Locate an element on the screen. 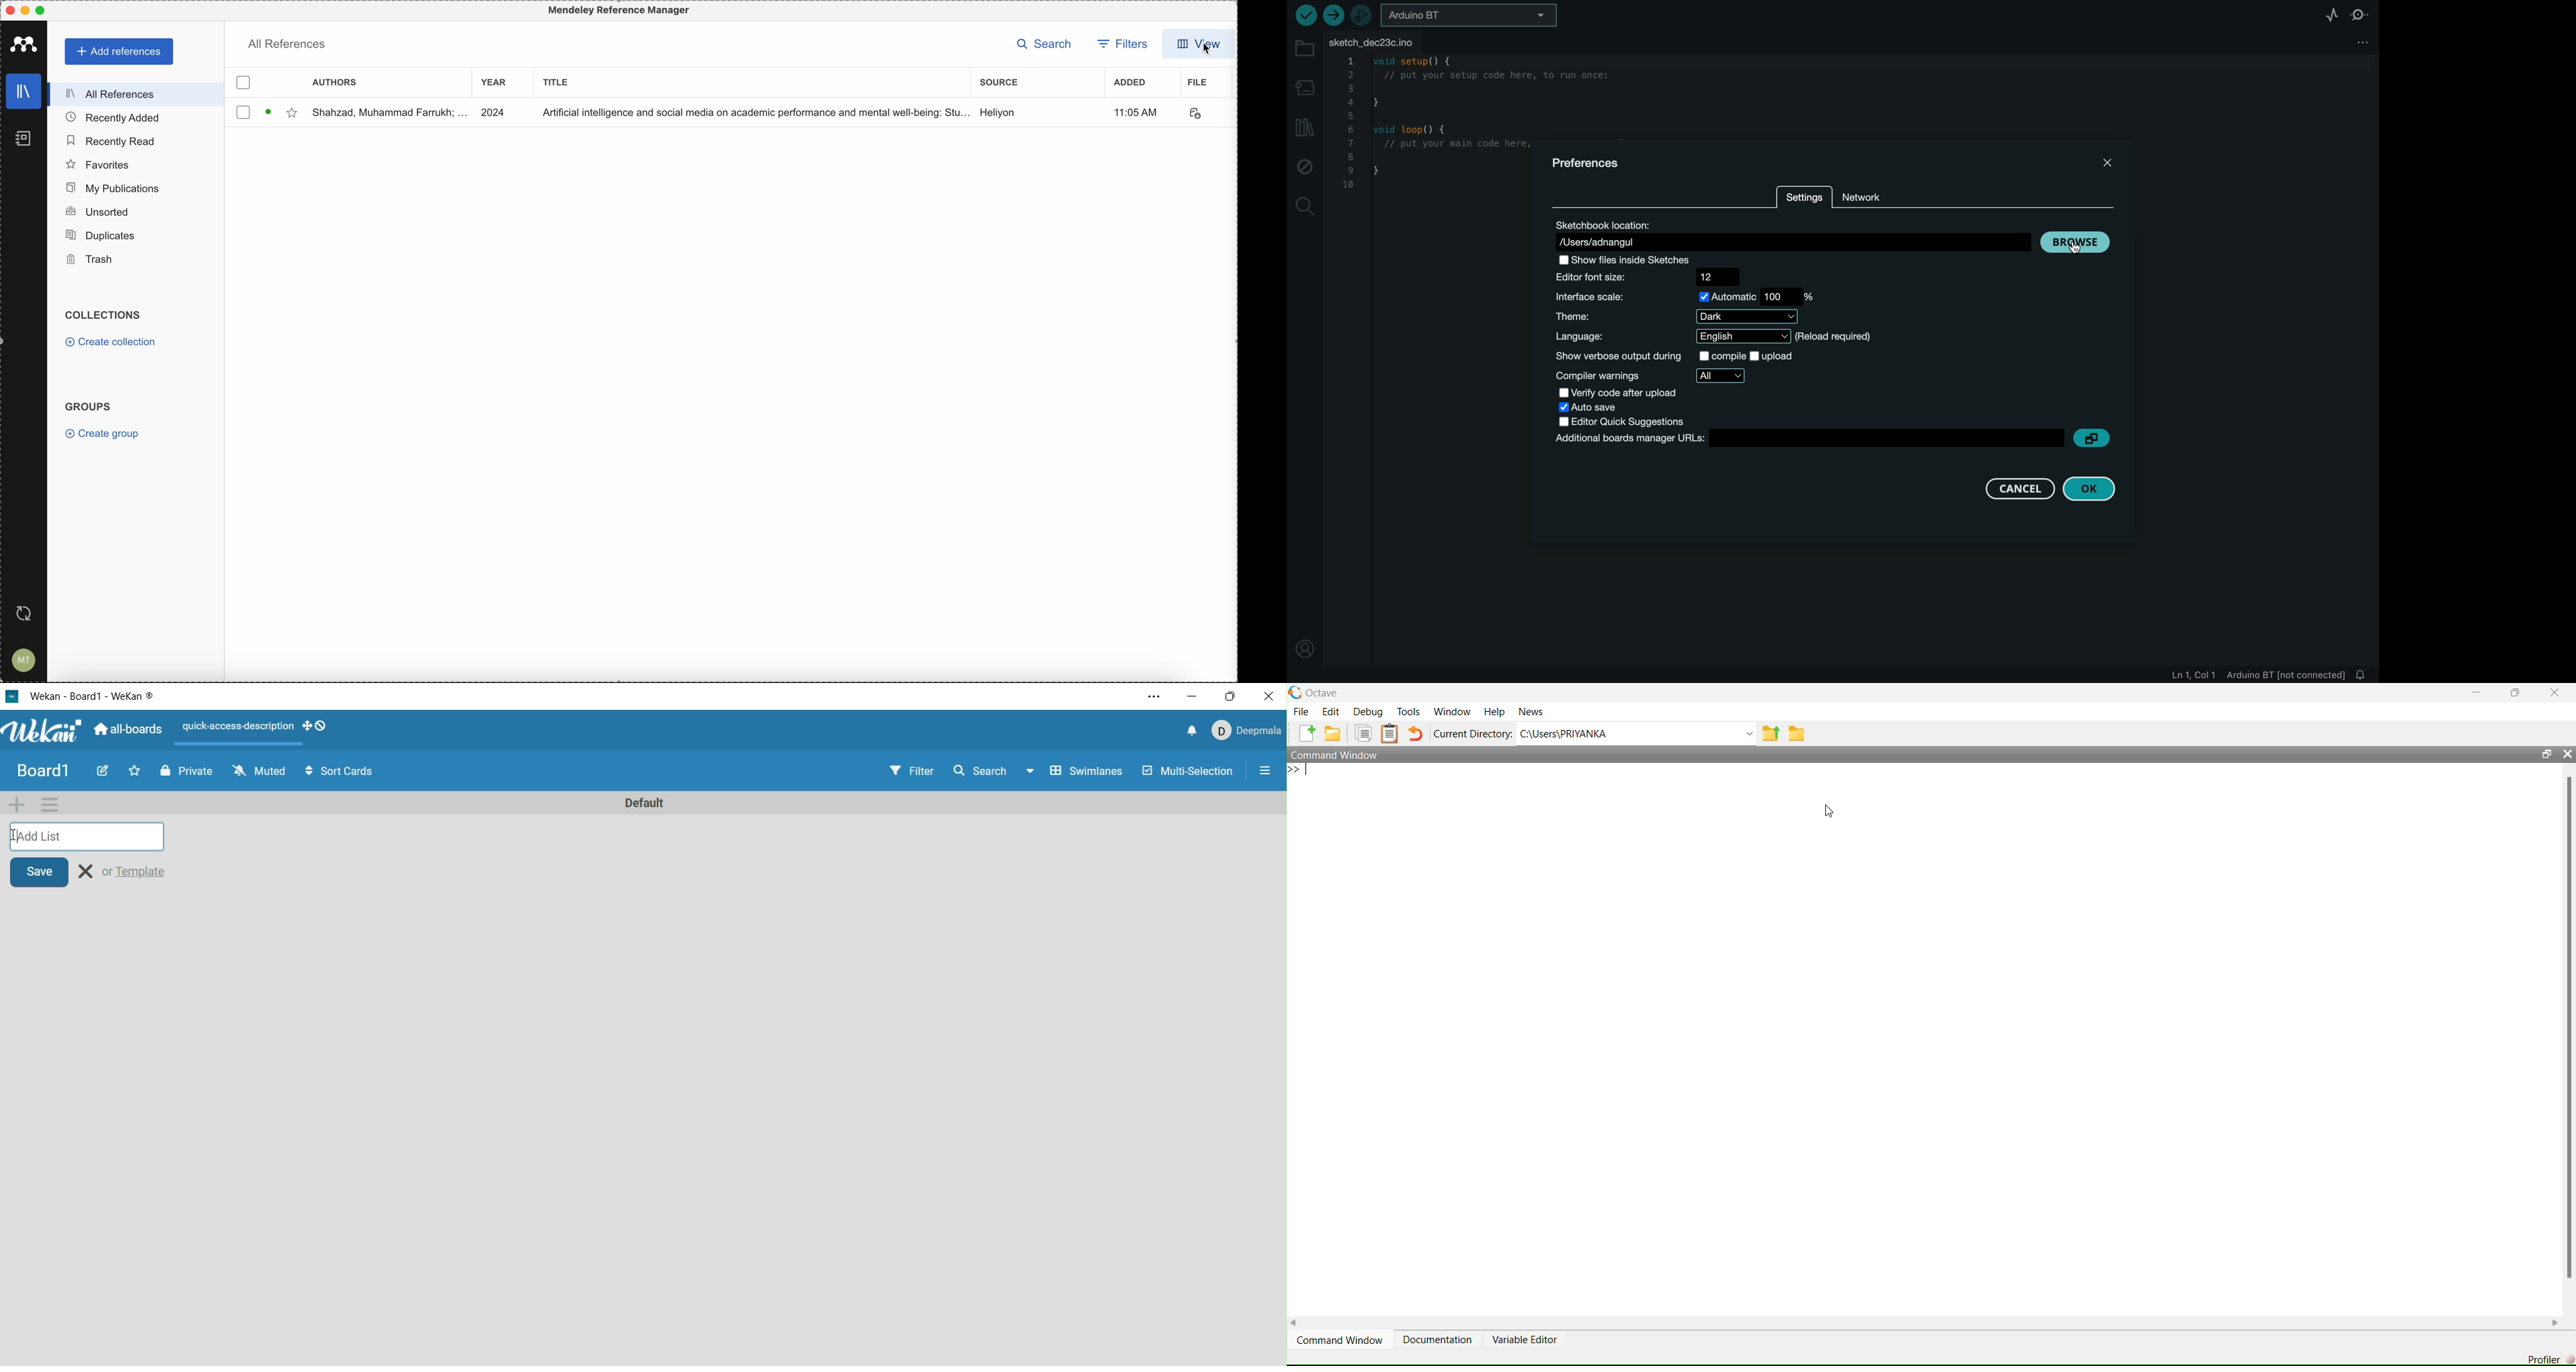  settings and more is located at coordinates (1154, 696).